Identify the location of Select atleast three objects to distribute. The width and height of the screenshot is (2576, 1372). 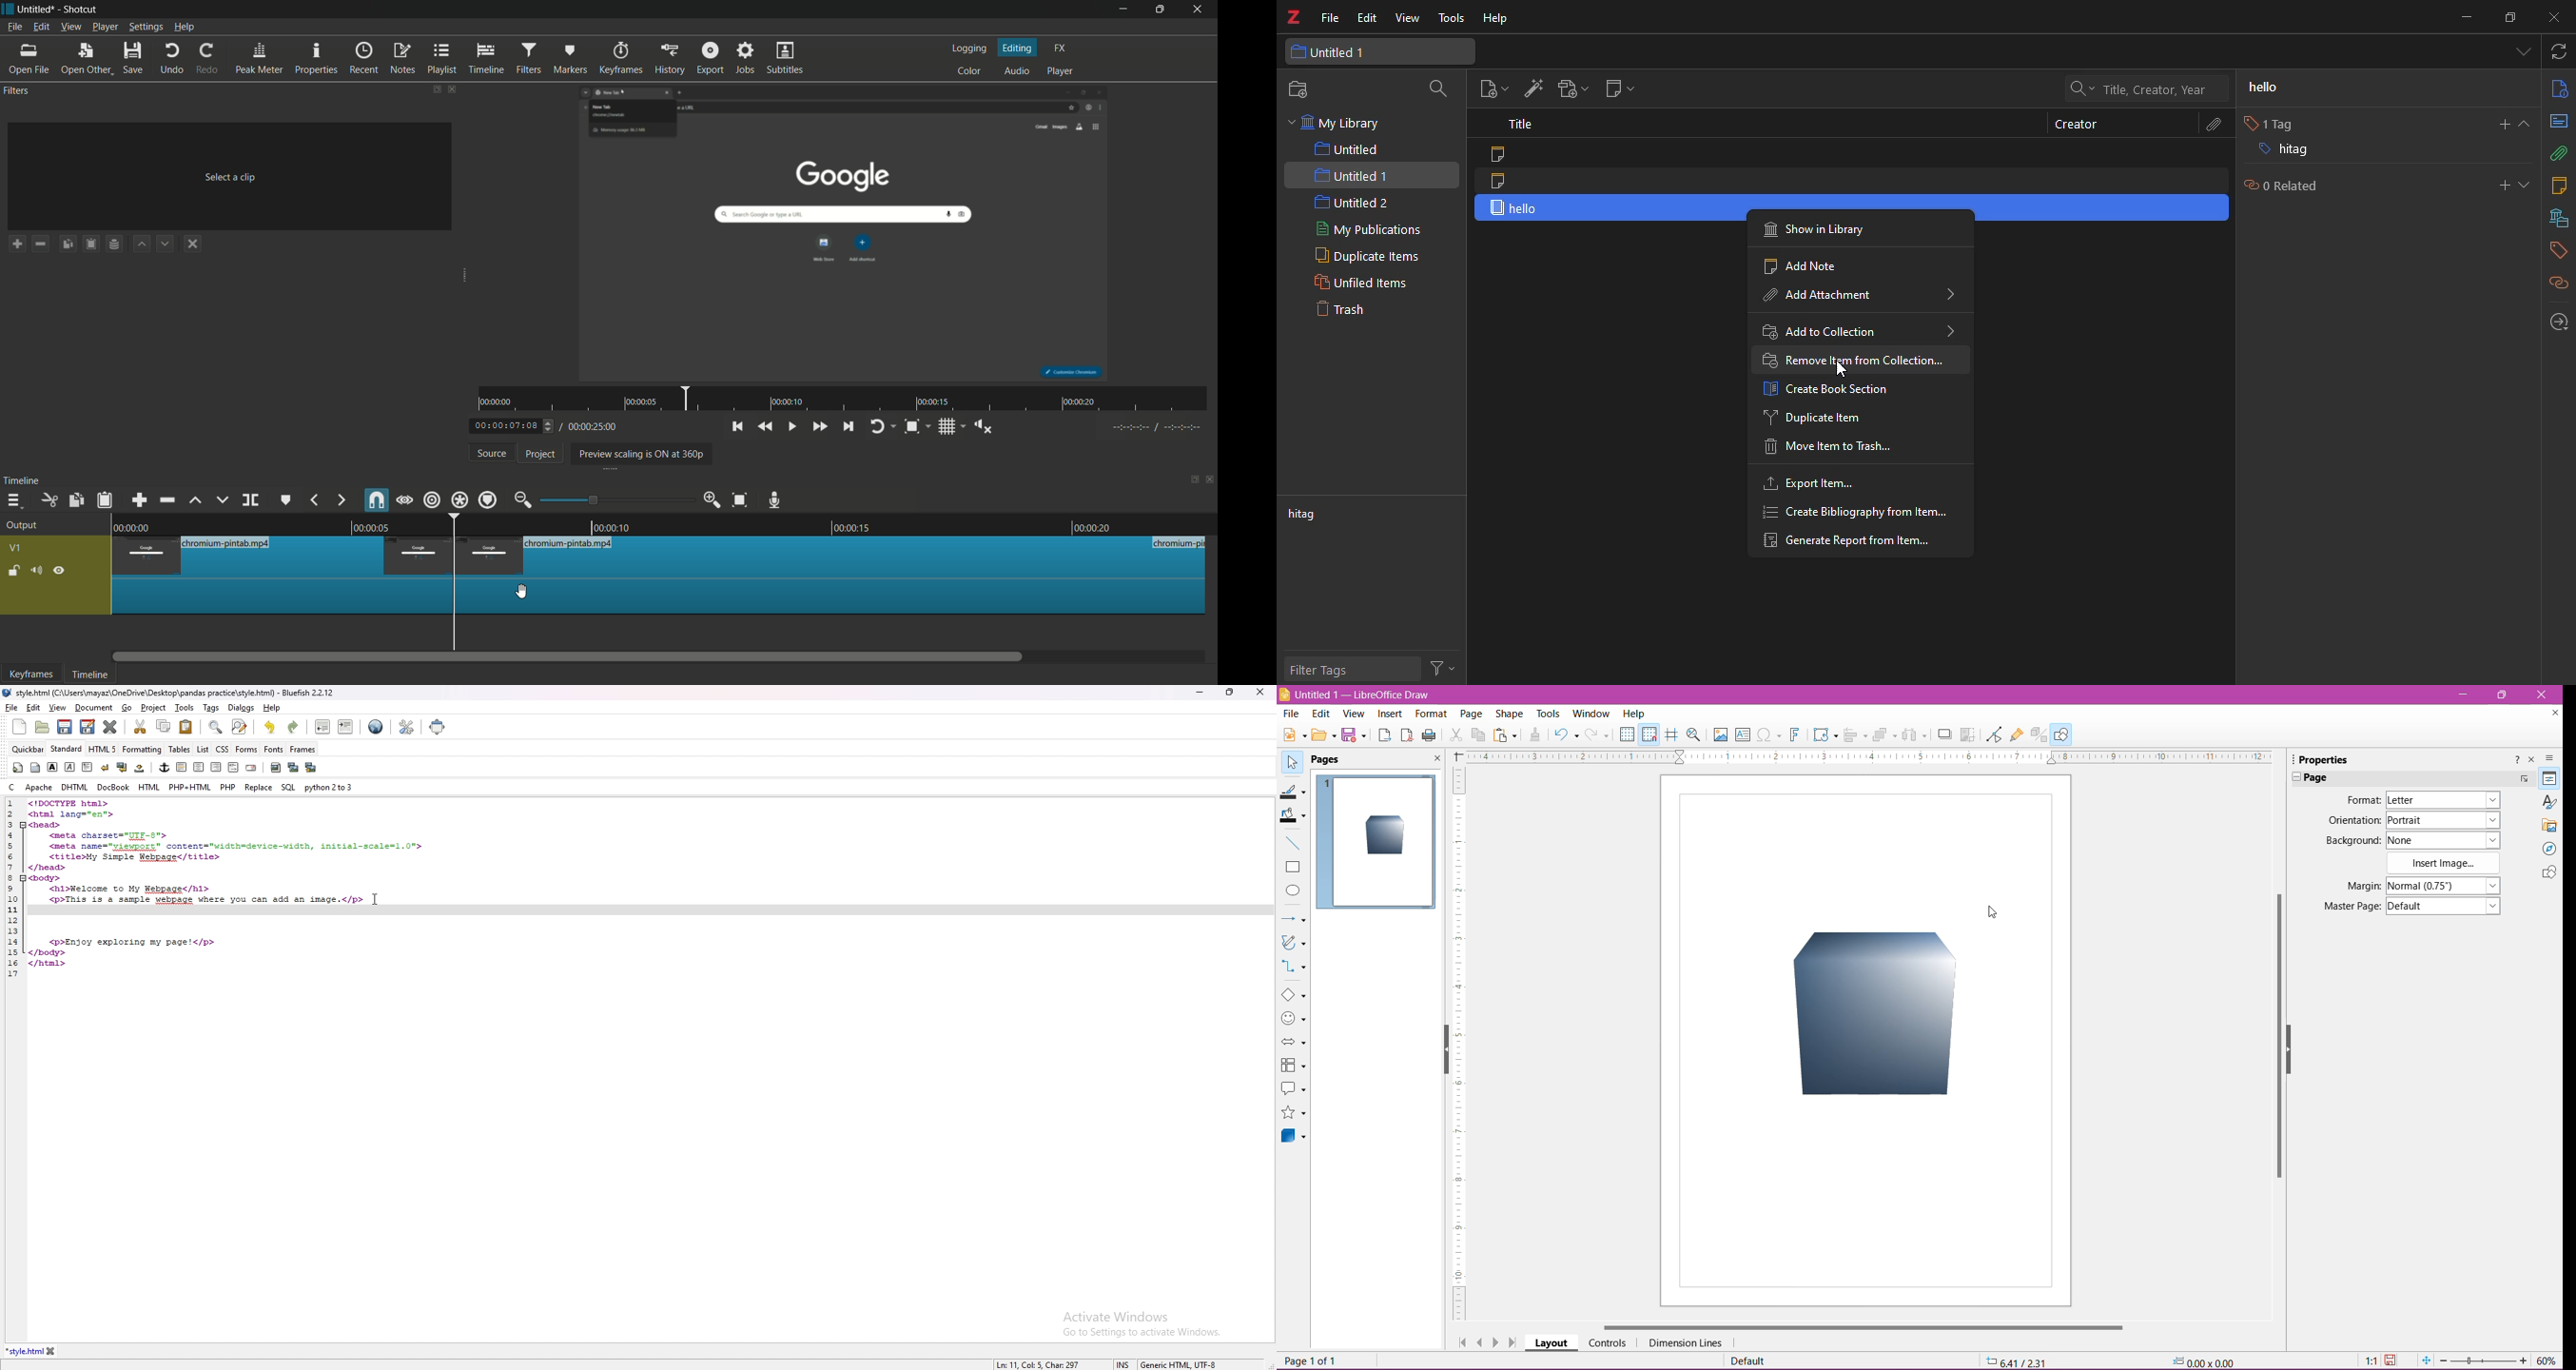
(1914, 735).